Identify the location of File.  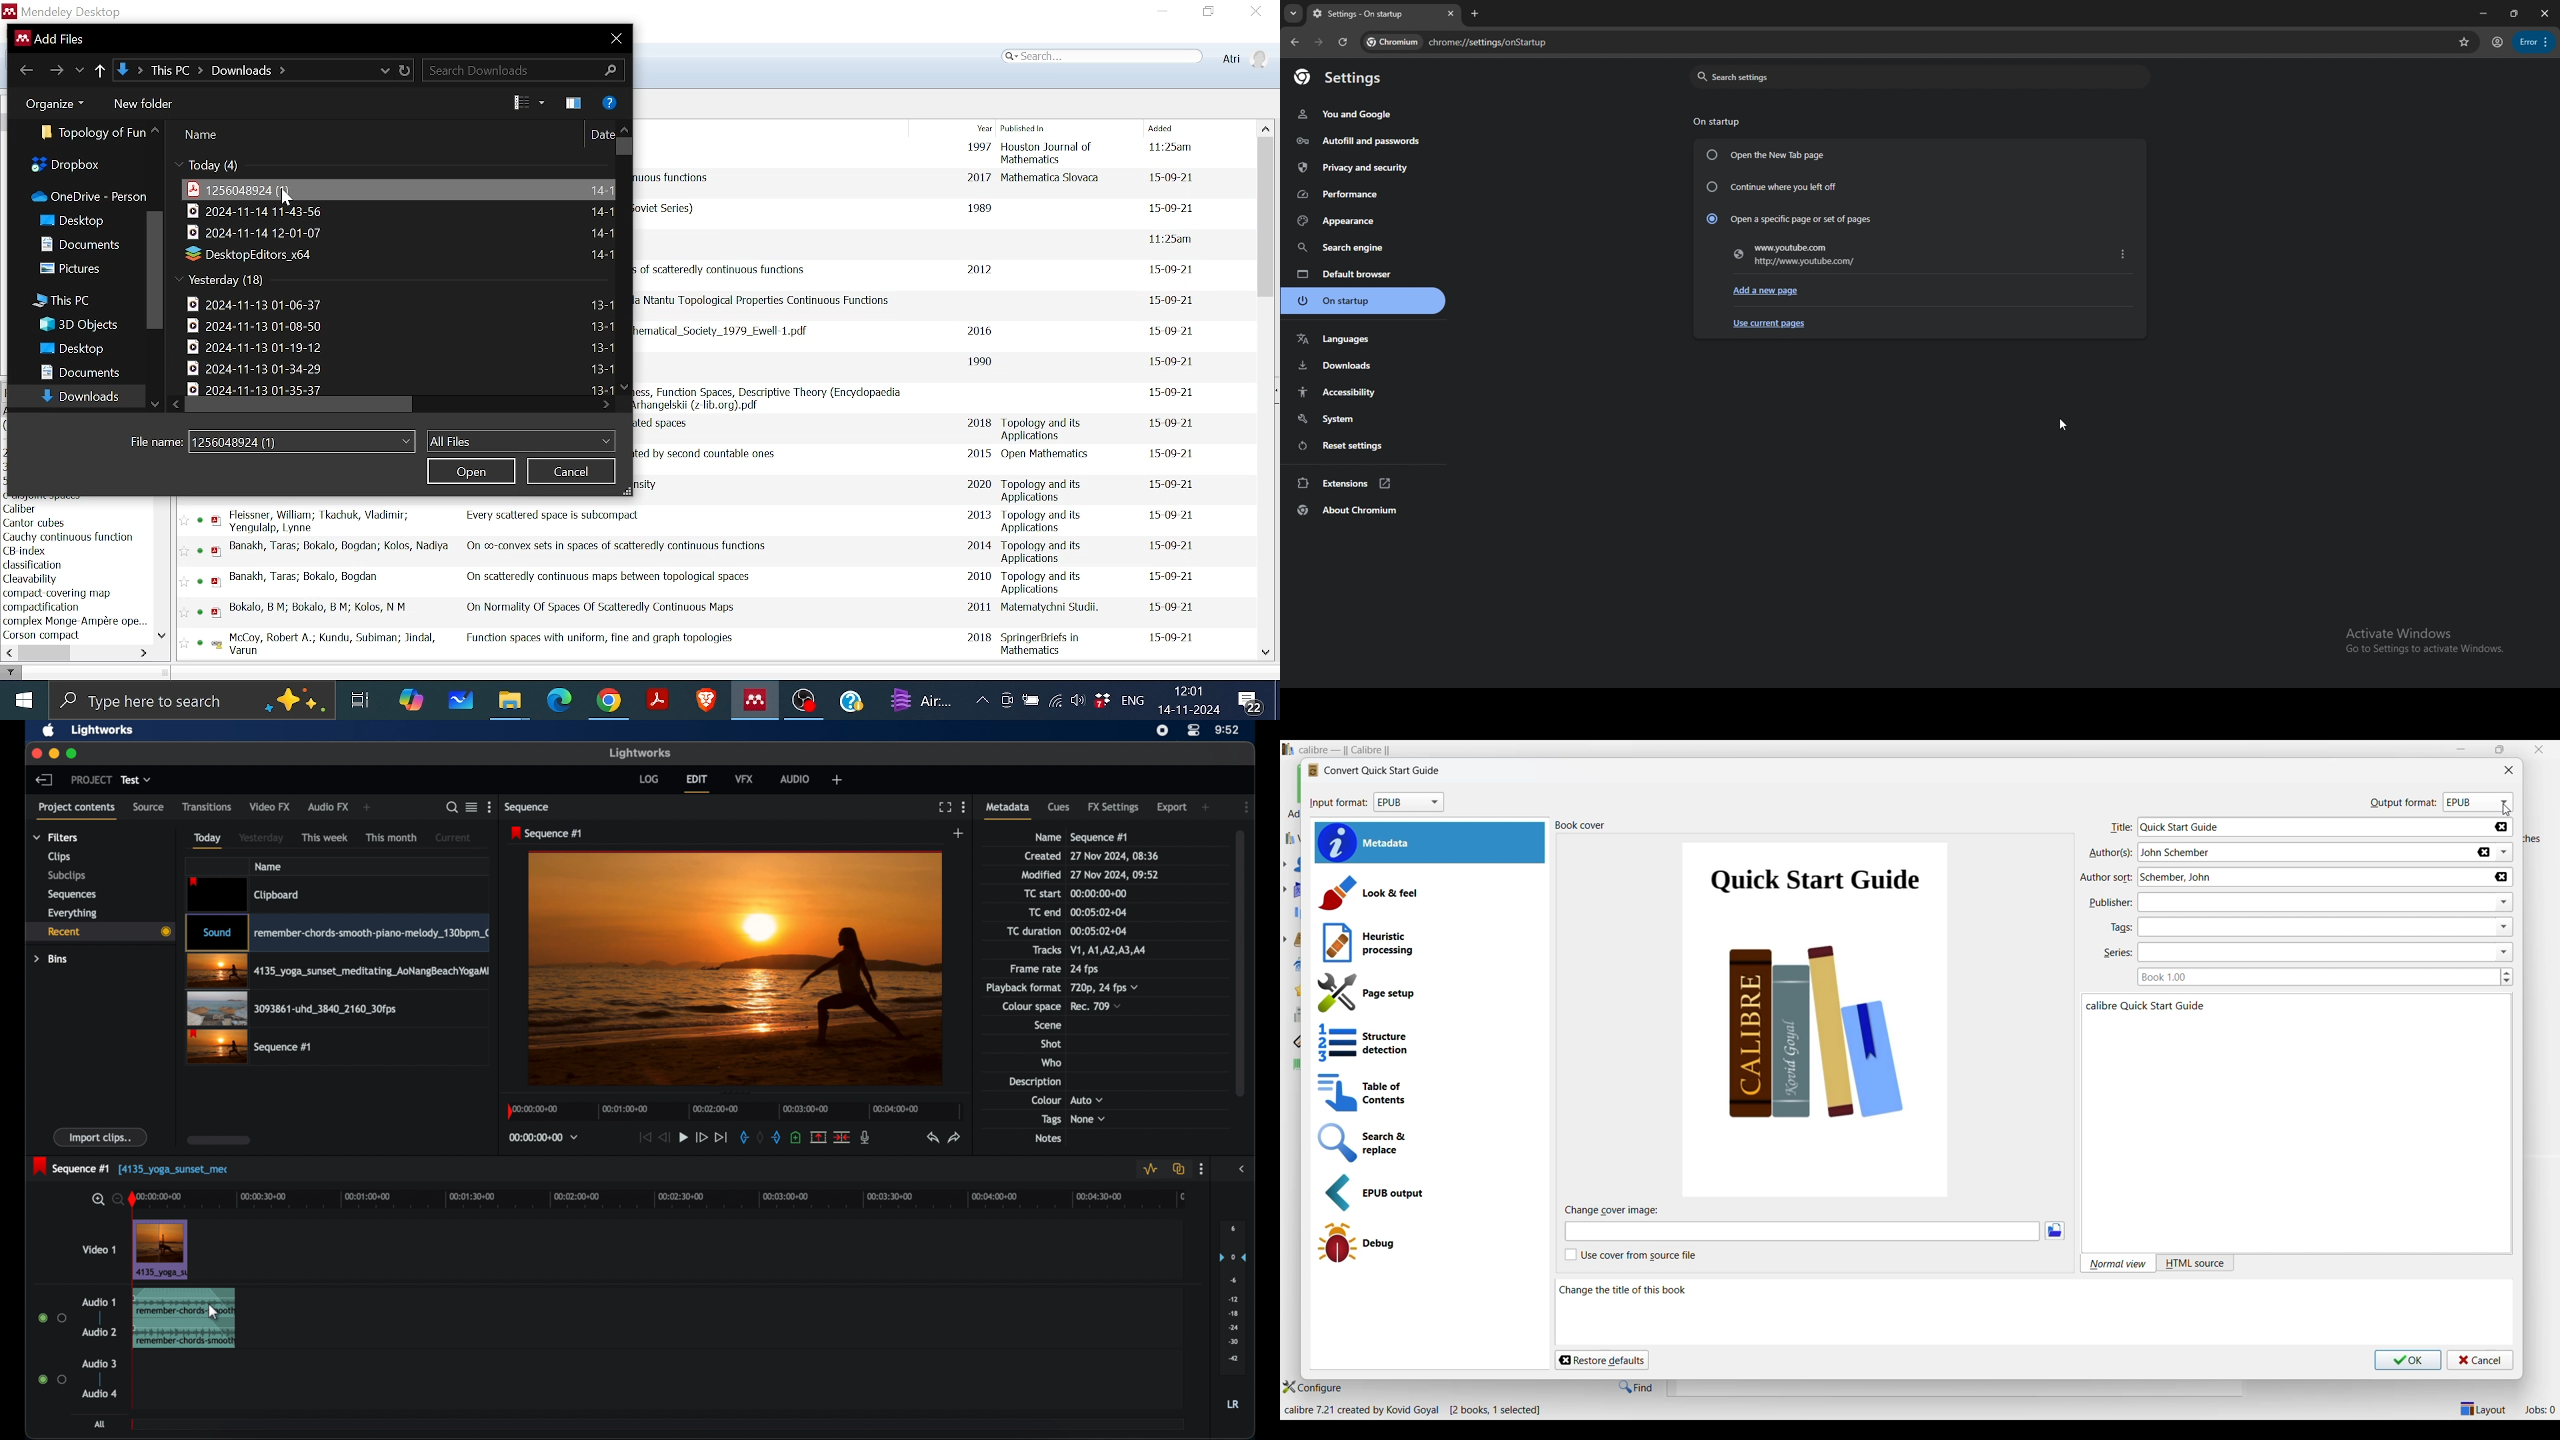
(256, 368).